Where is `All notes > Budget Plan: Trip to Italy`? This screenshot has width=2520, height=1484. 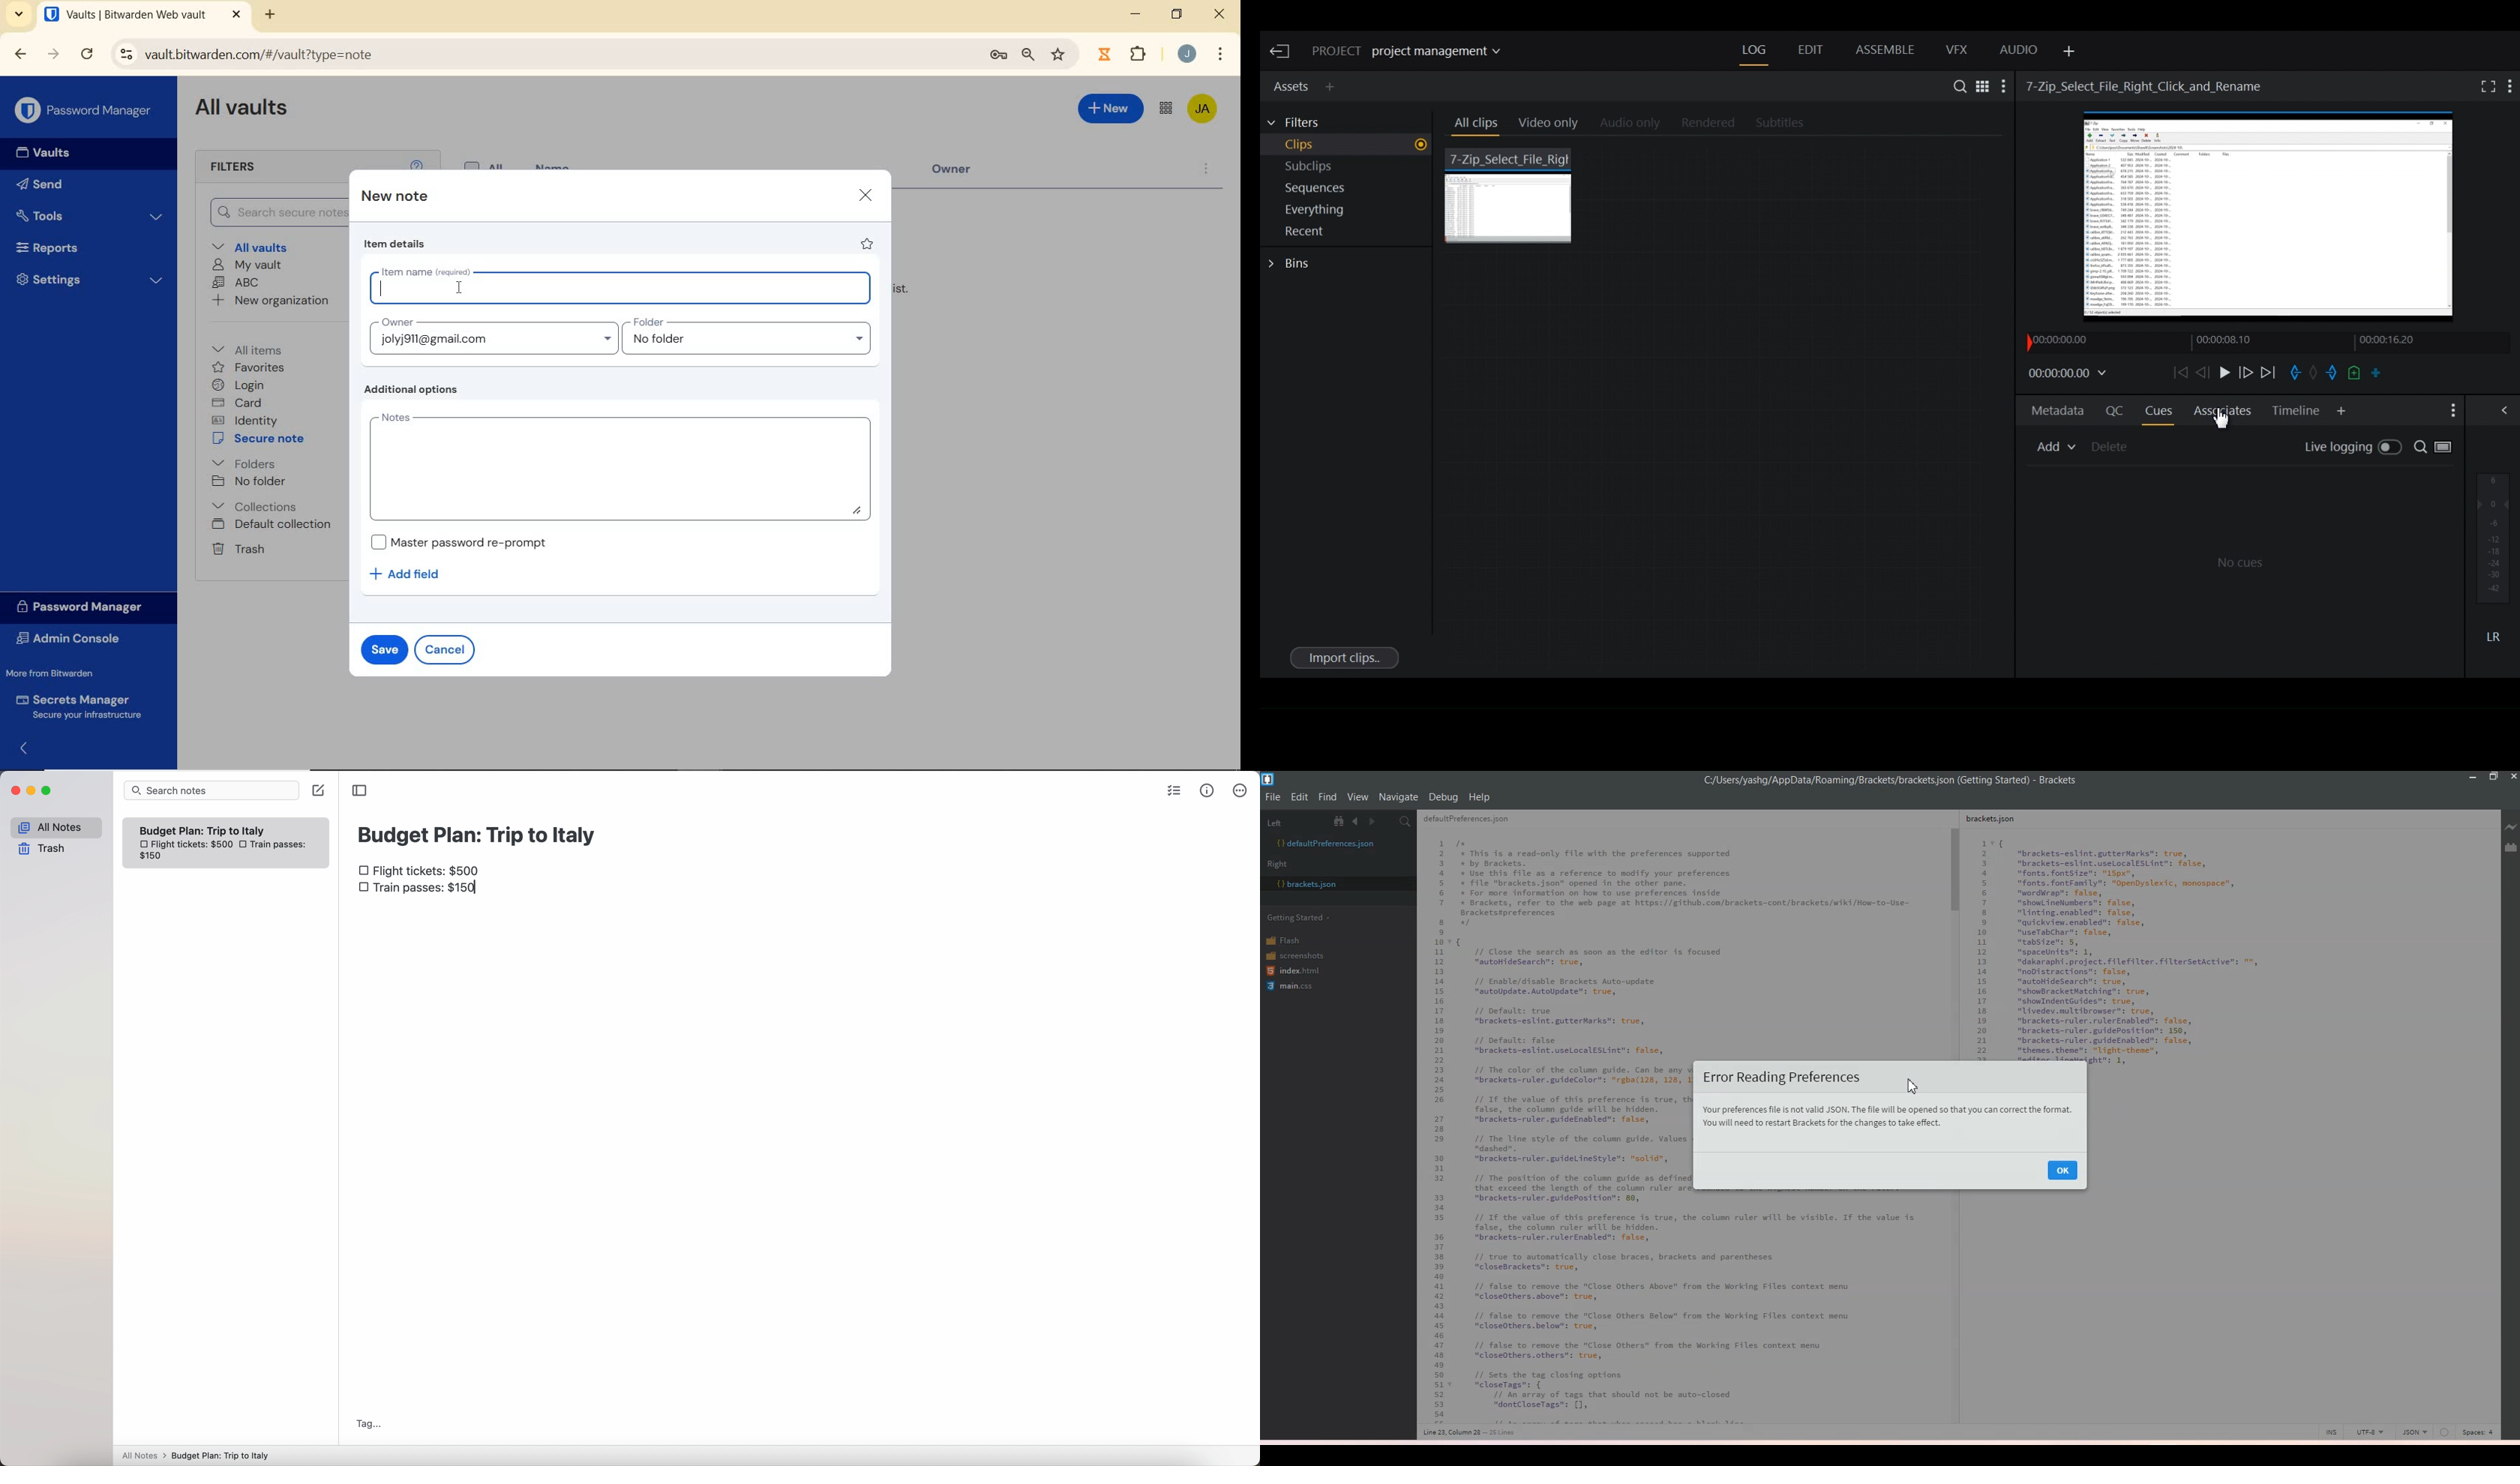 All notes > Budget Plan: Trip to Italy is located at coordinates (200, 1455).